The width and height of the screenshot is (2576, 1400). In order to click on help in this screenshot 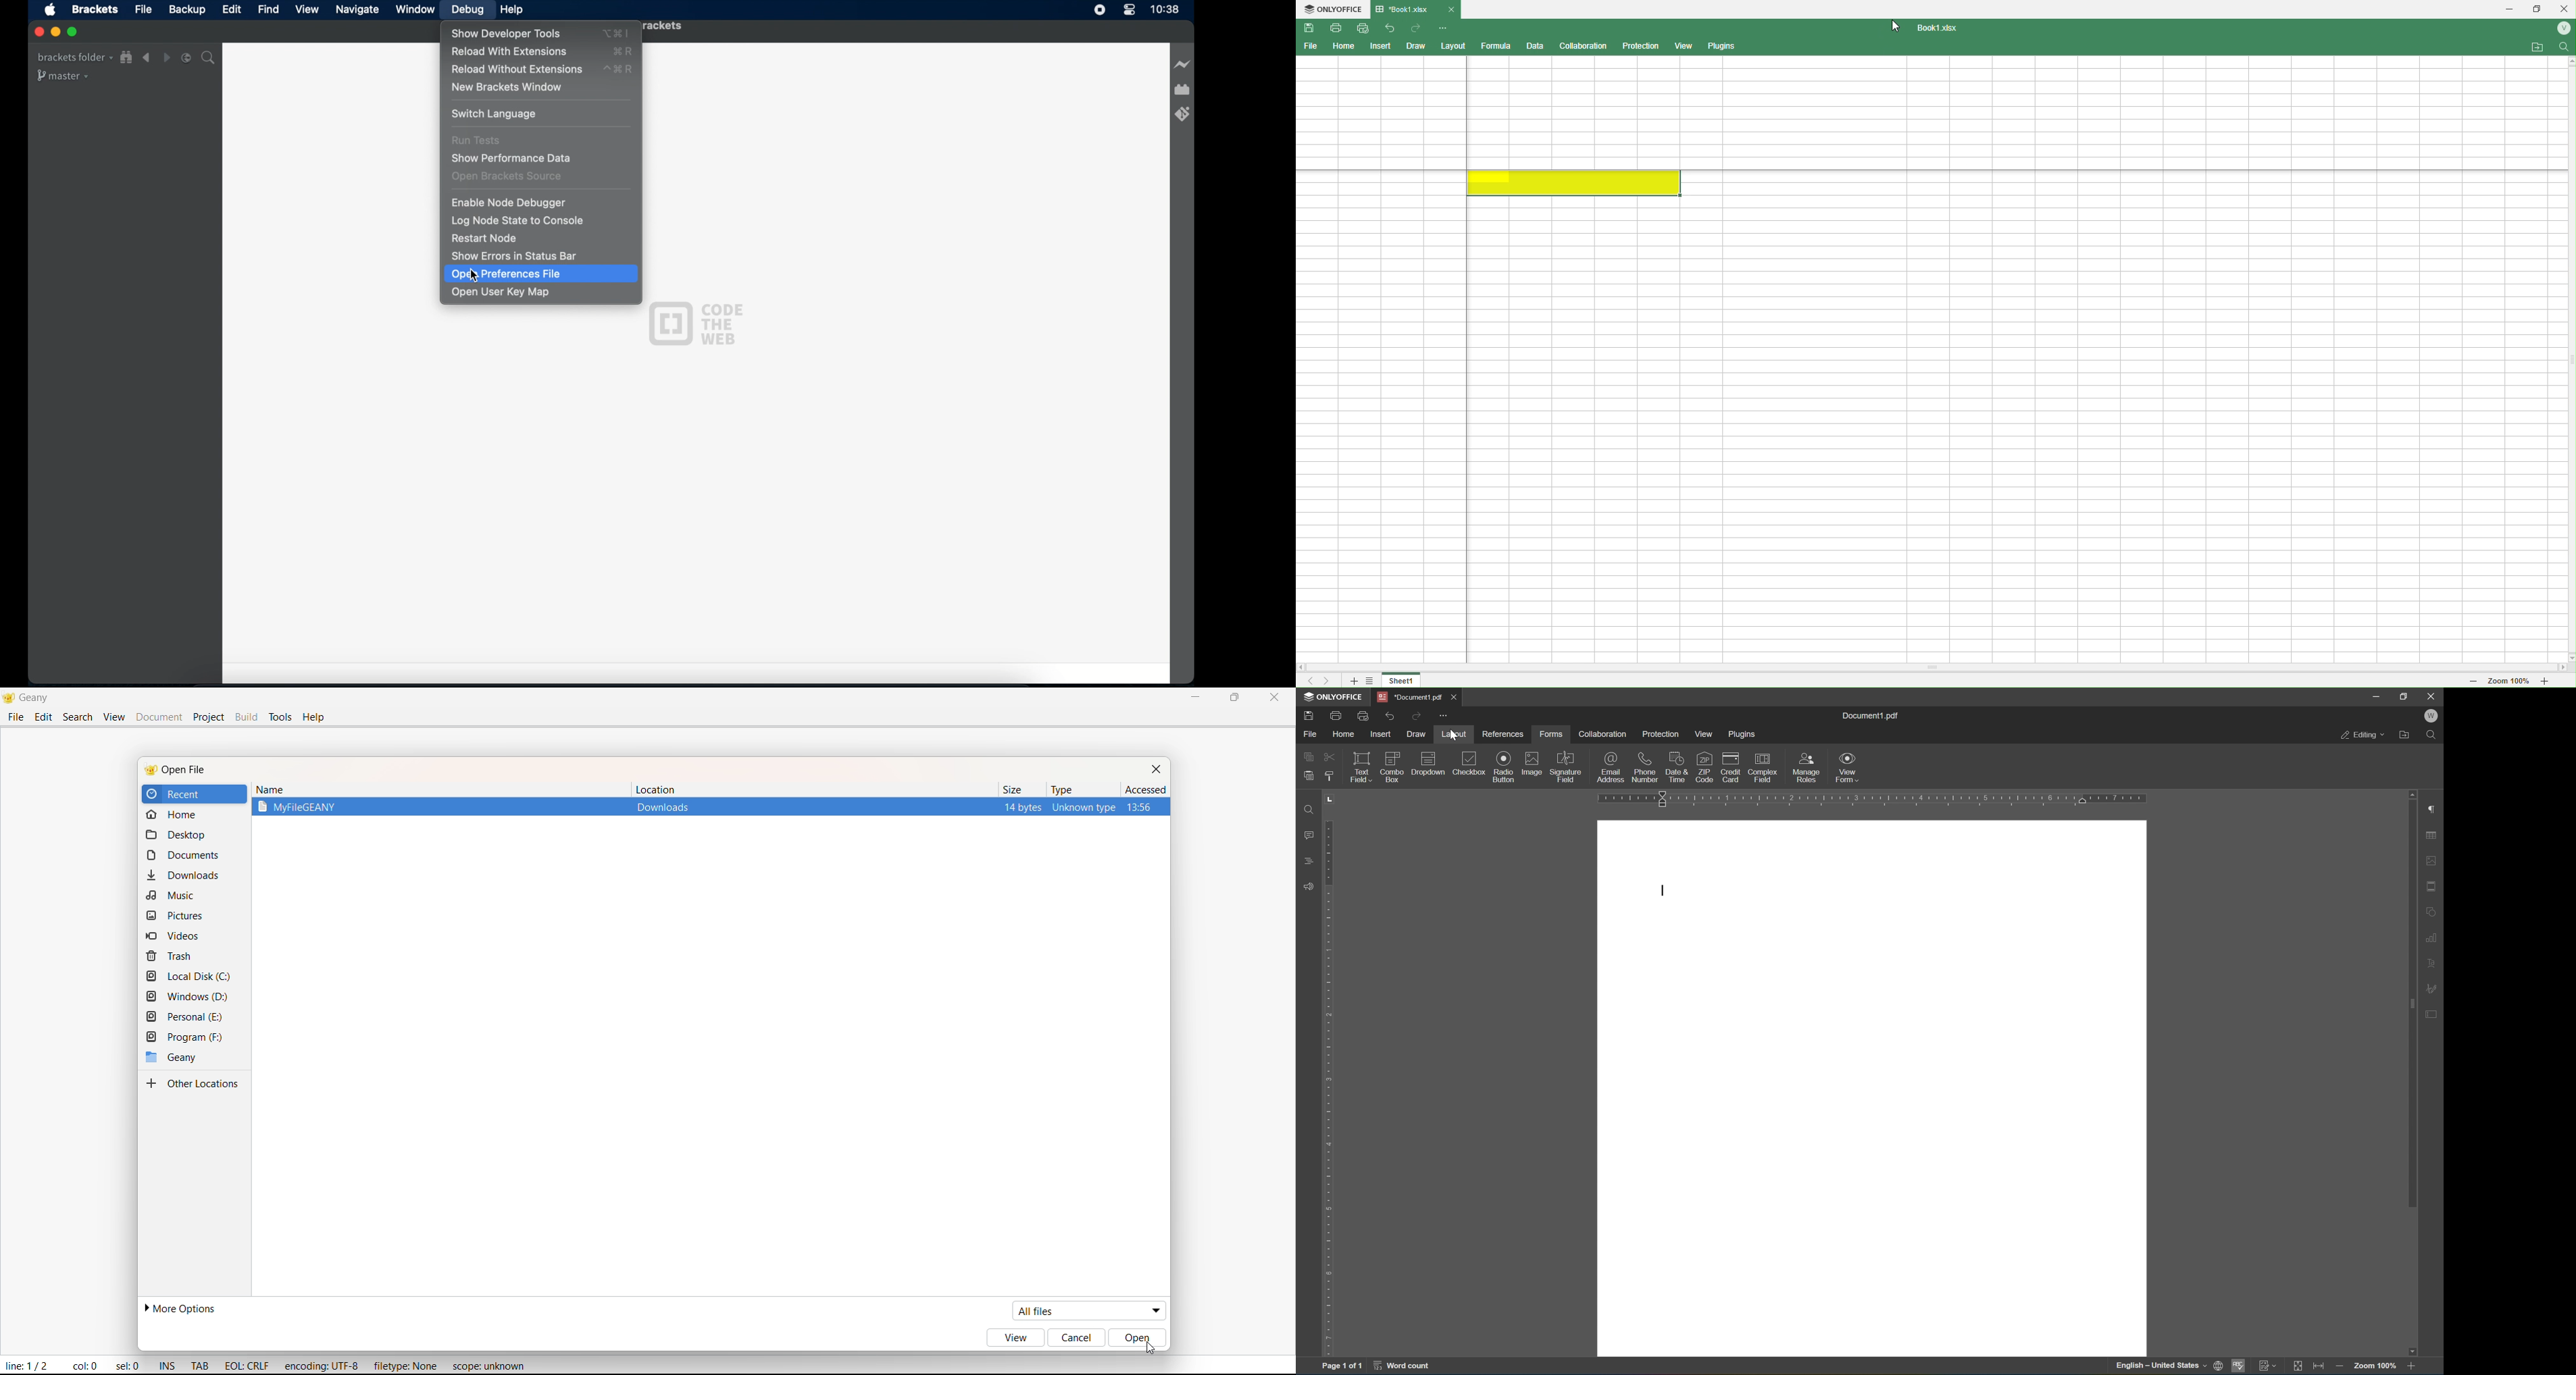, I will do `click(512, 11)`.